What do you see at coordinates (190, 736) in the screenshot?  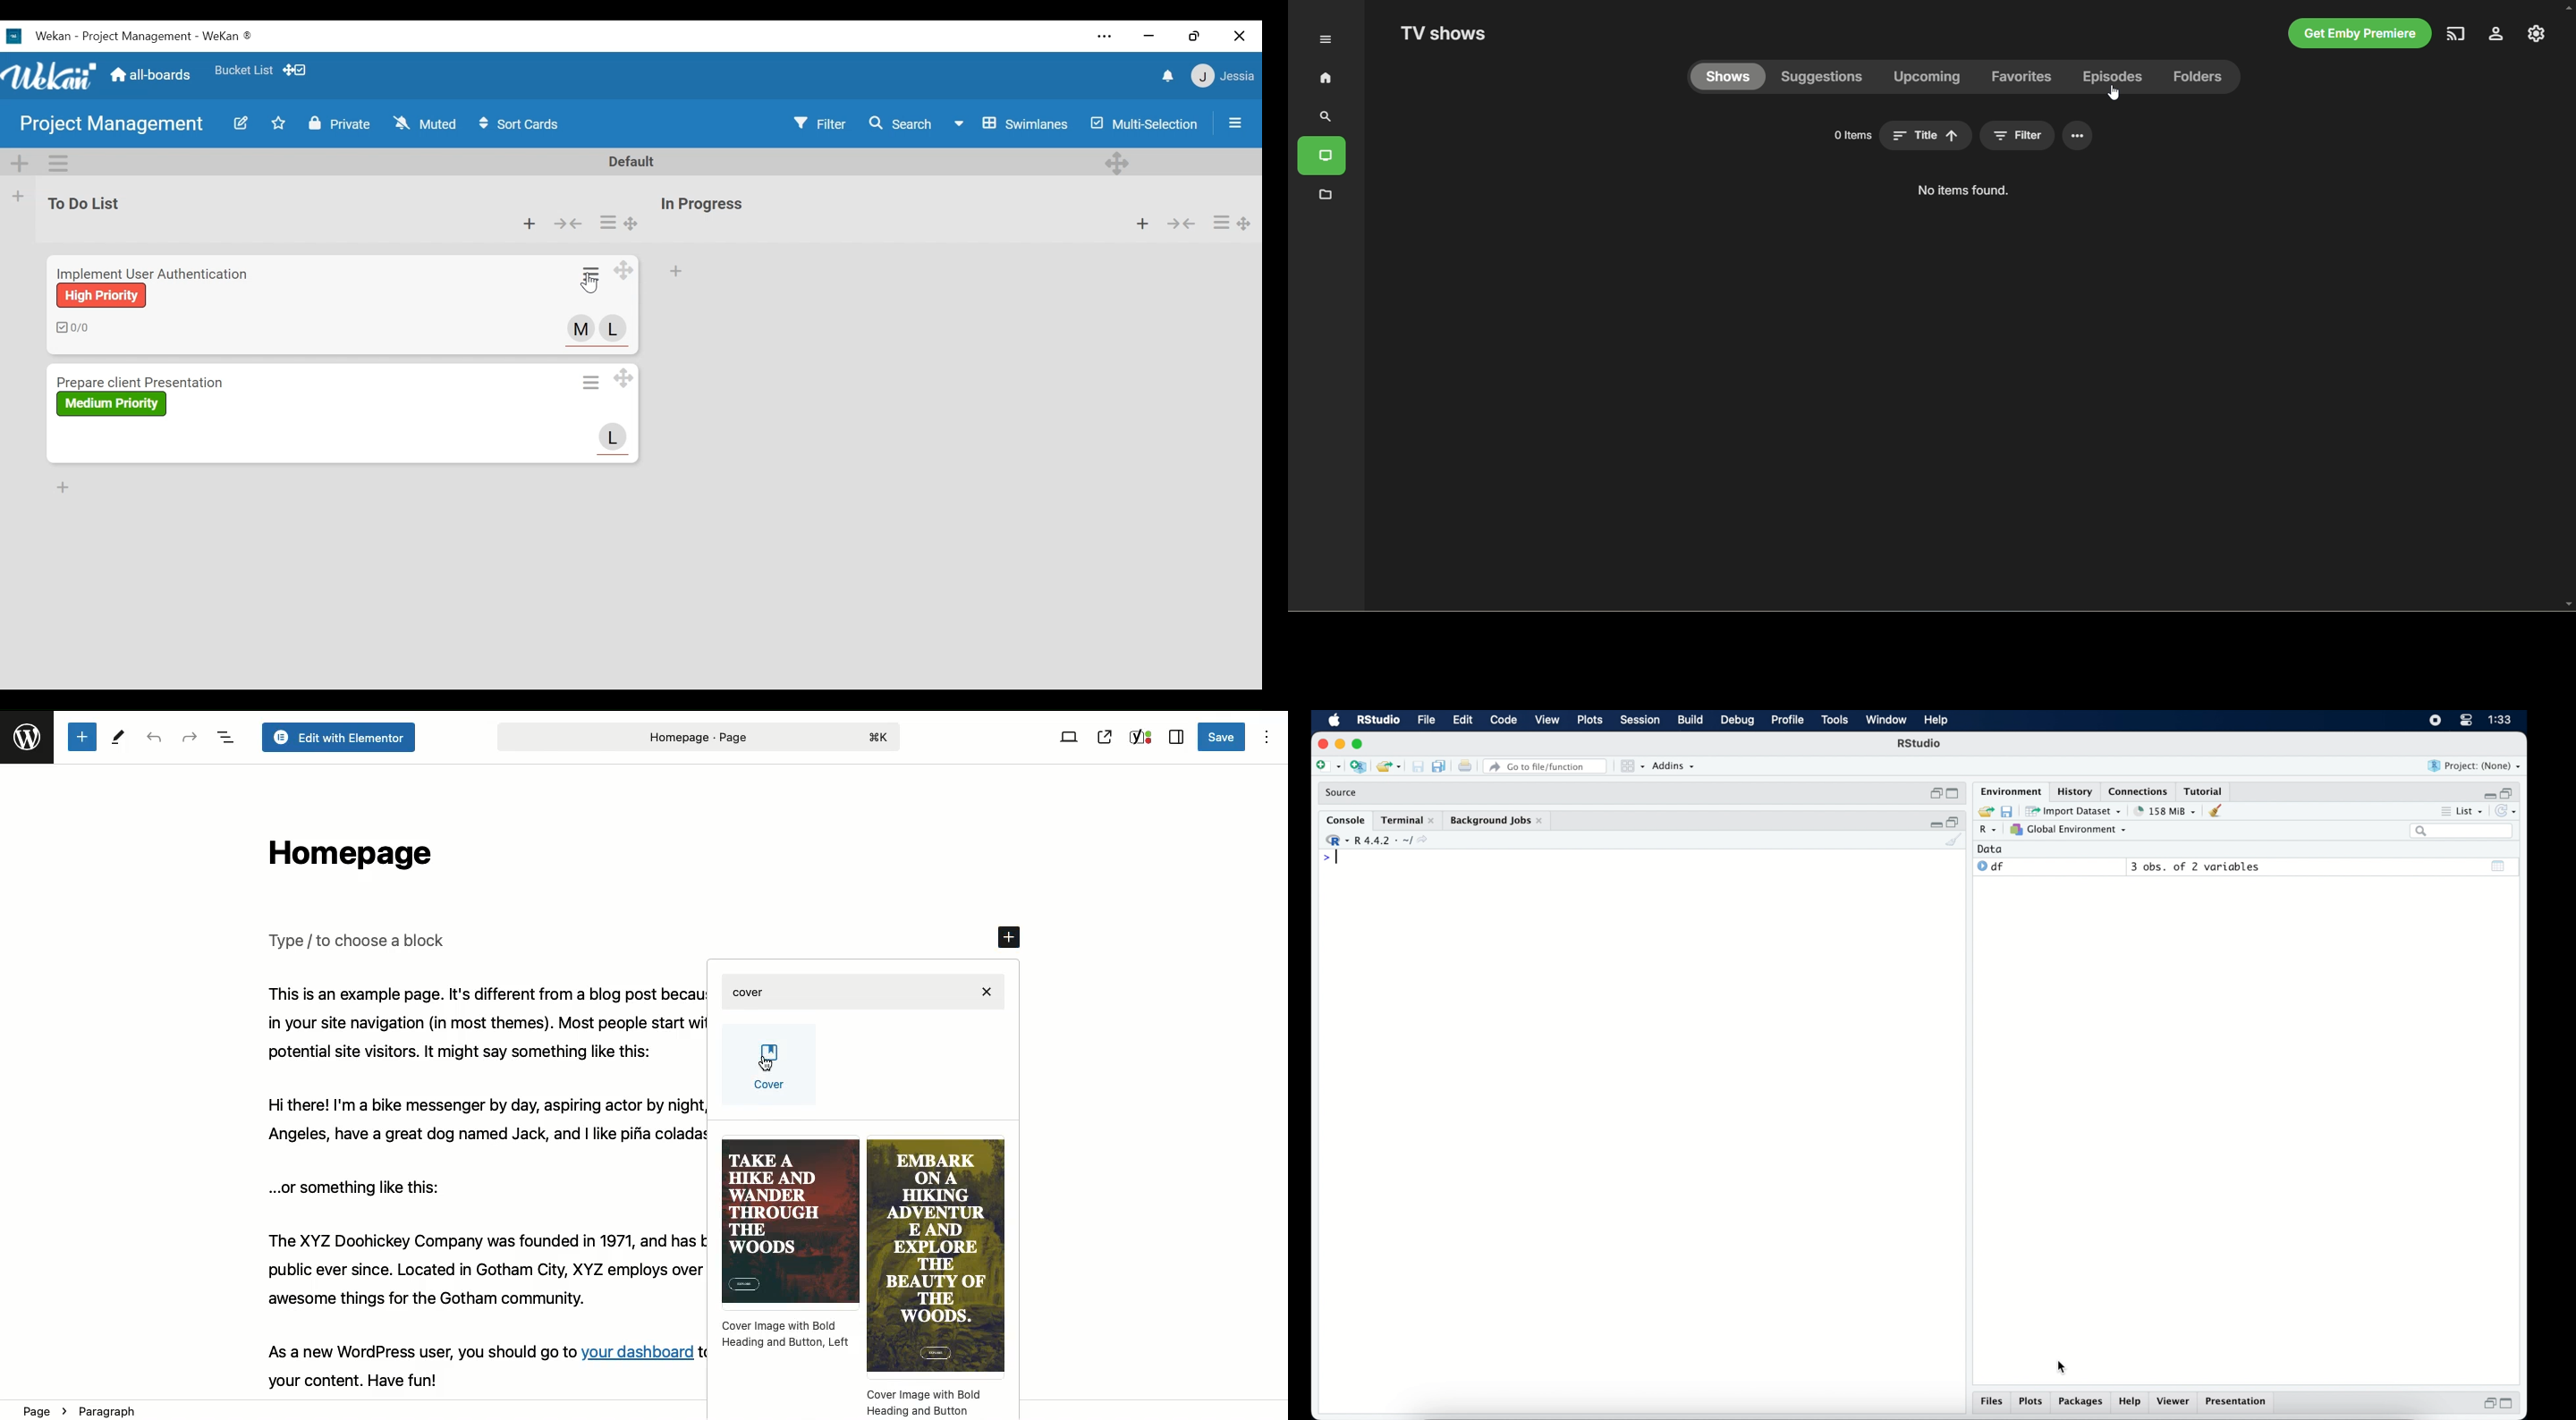 I see `Redo` at bounding box center [190, 736].